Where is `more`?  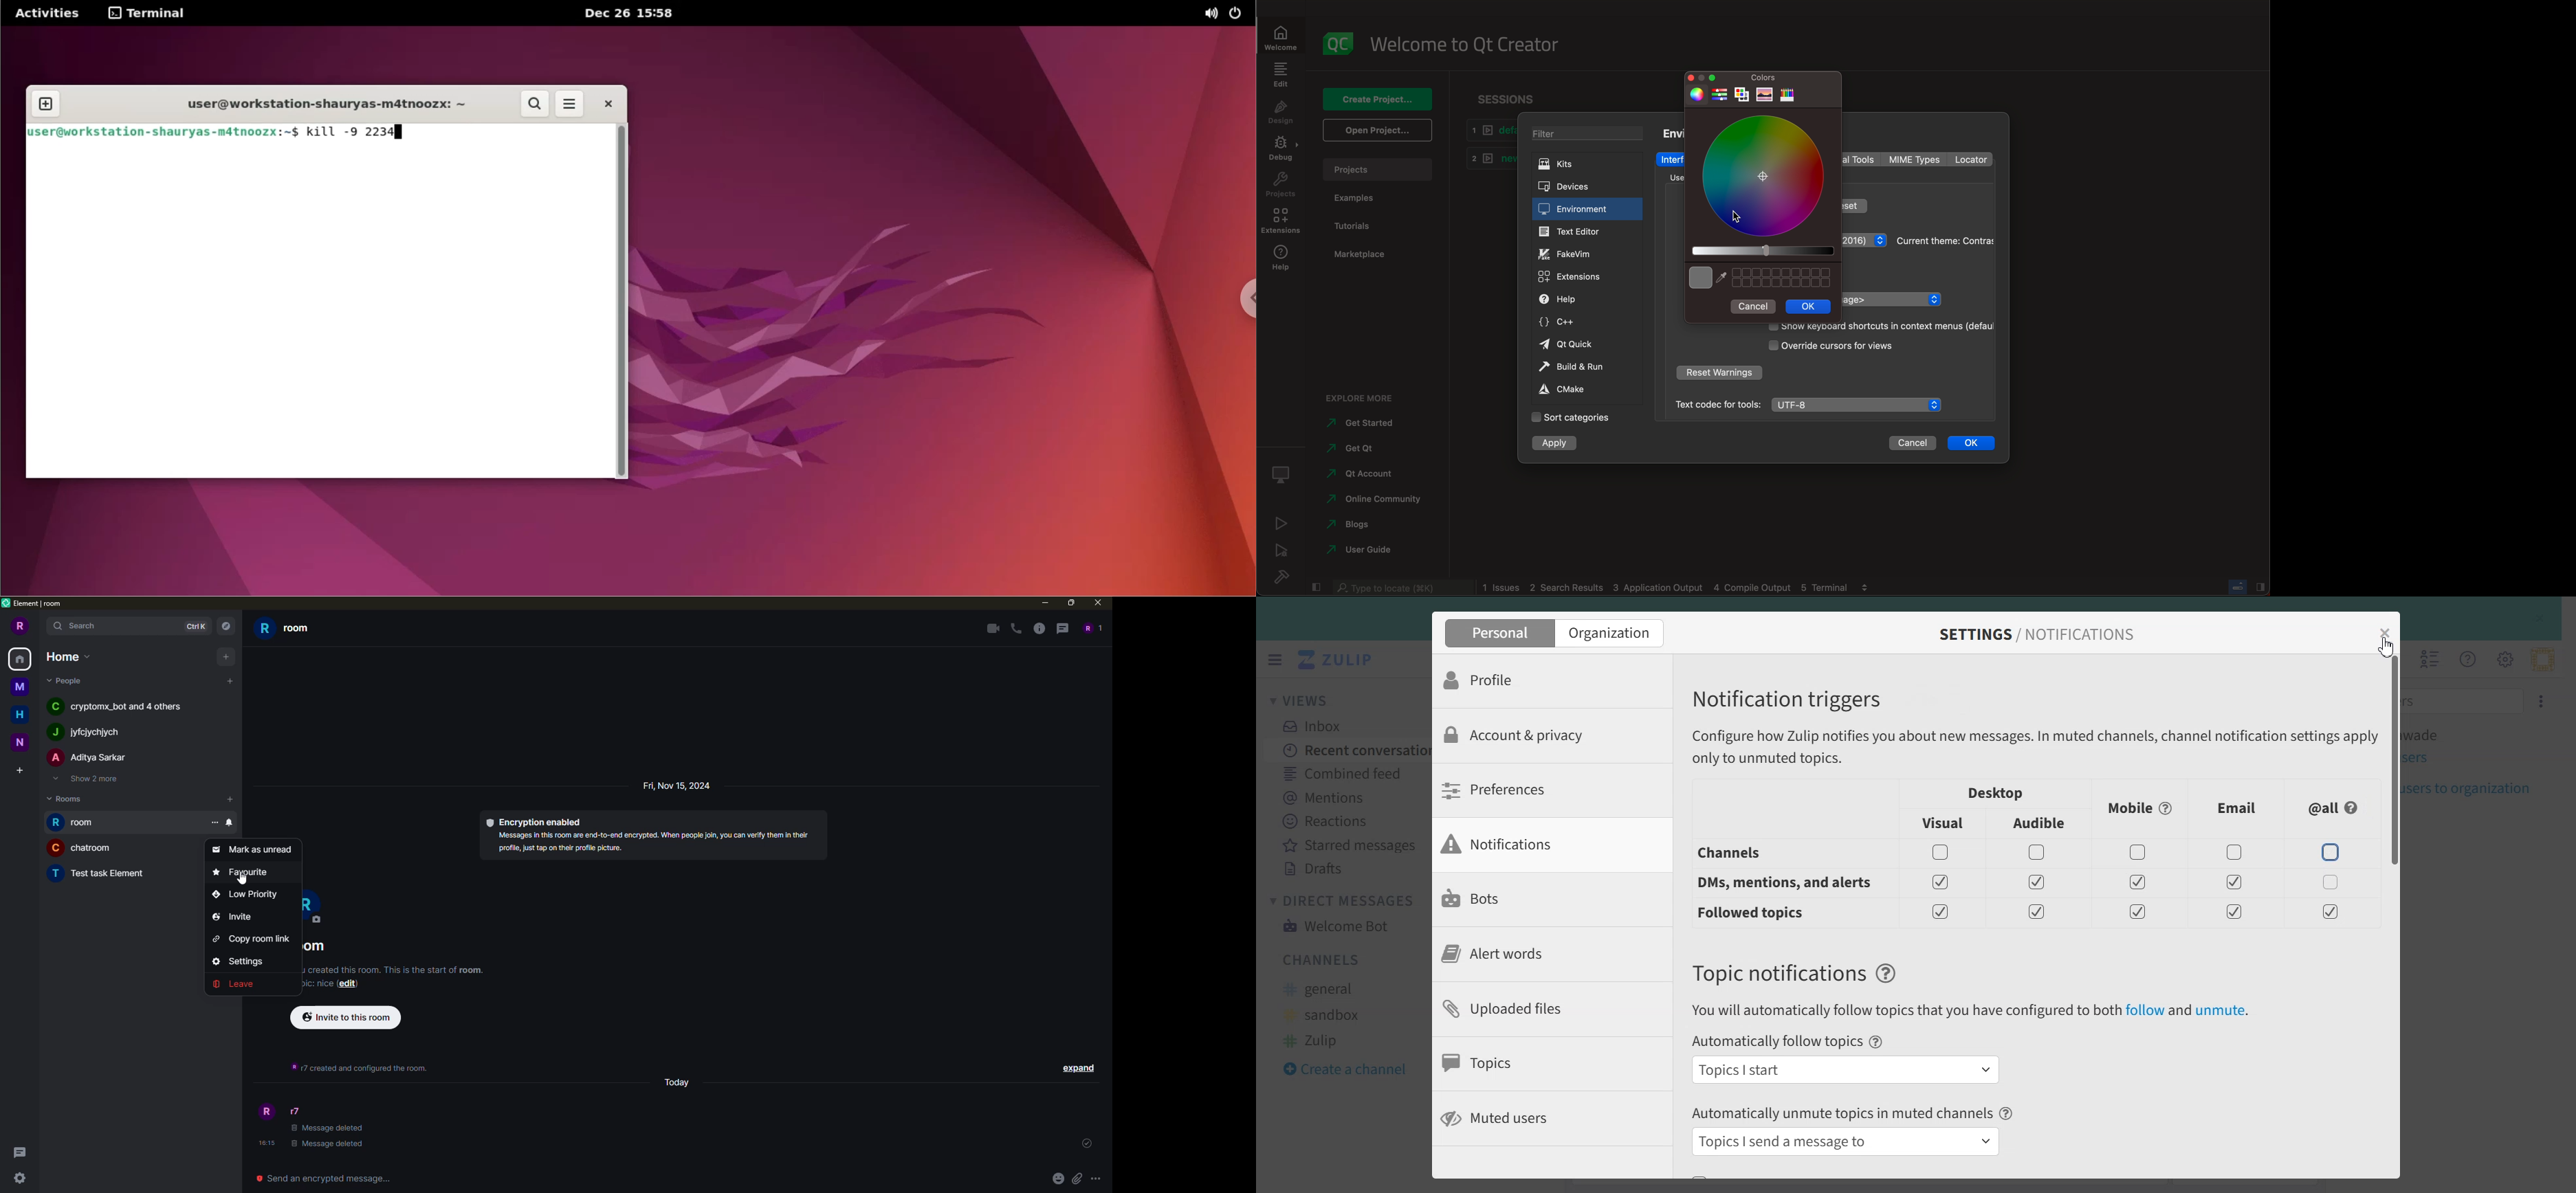
more is located at coordinates (1096, 1179).